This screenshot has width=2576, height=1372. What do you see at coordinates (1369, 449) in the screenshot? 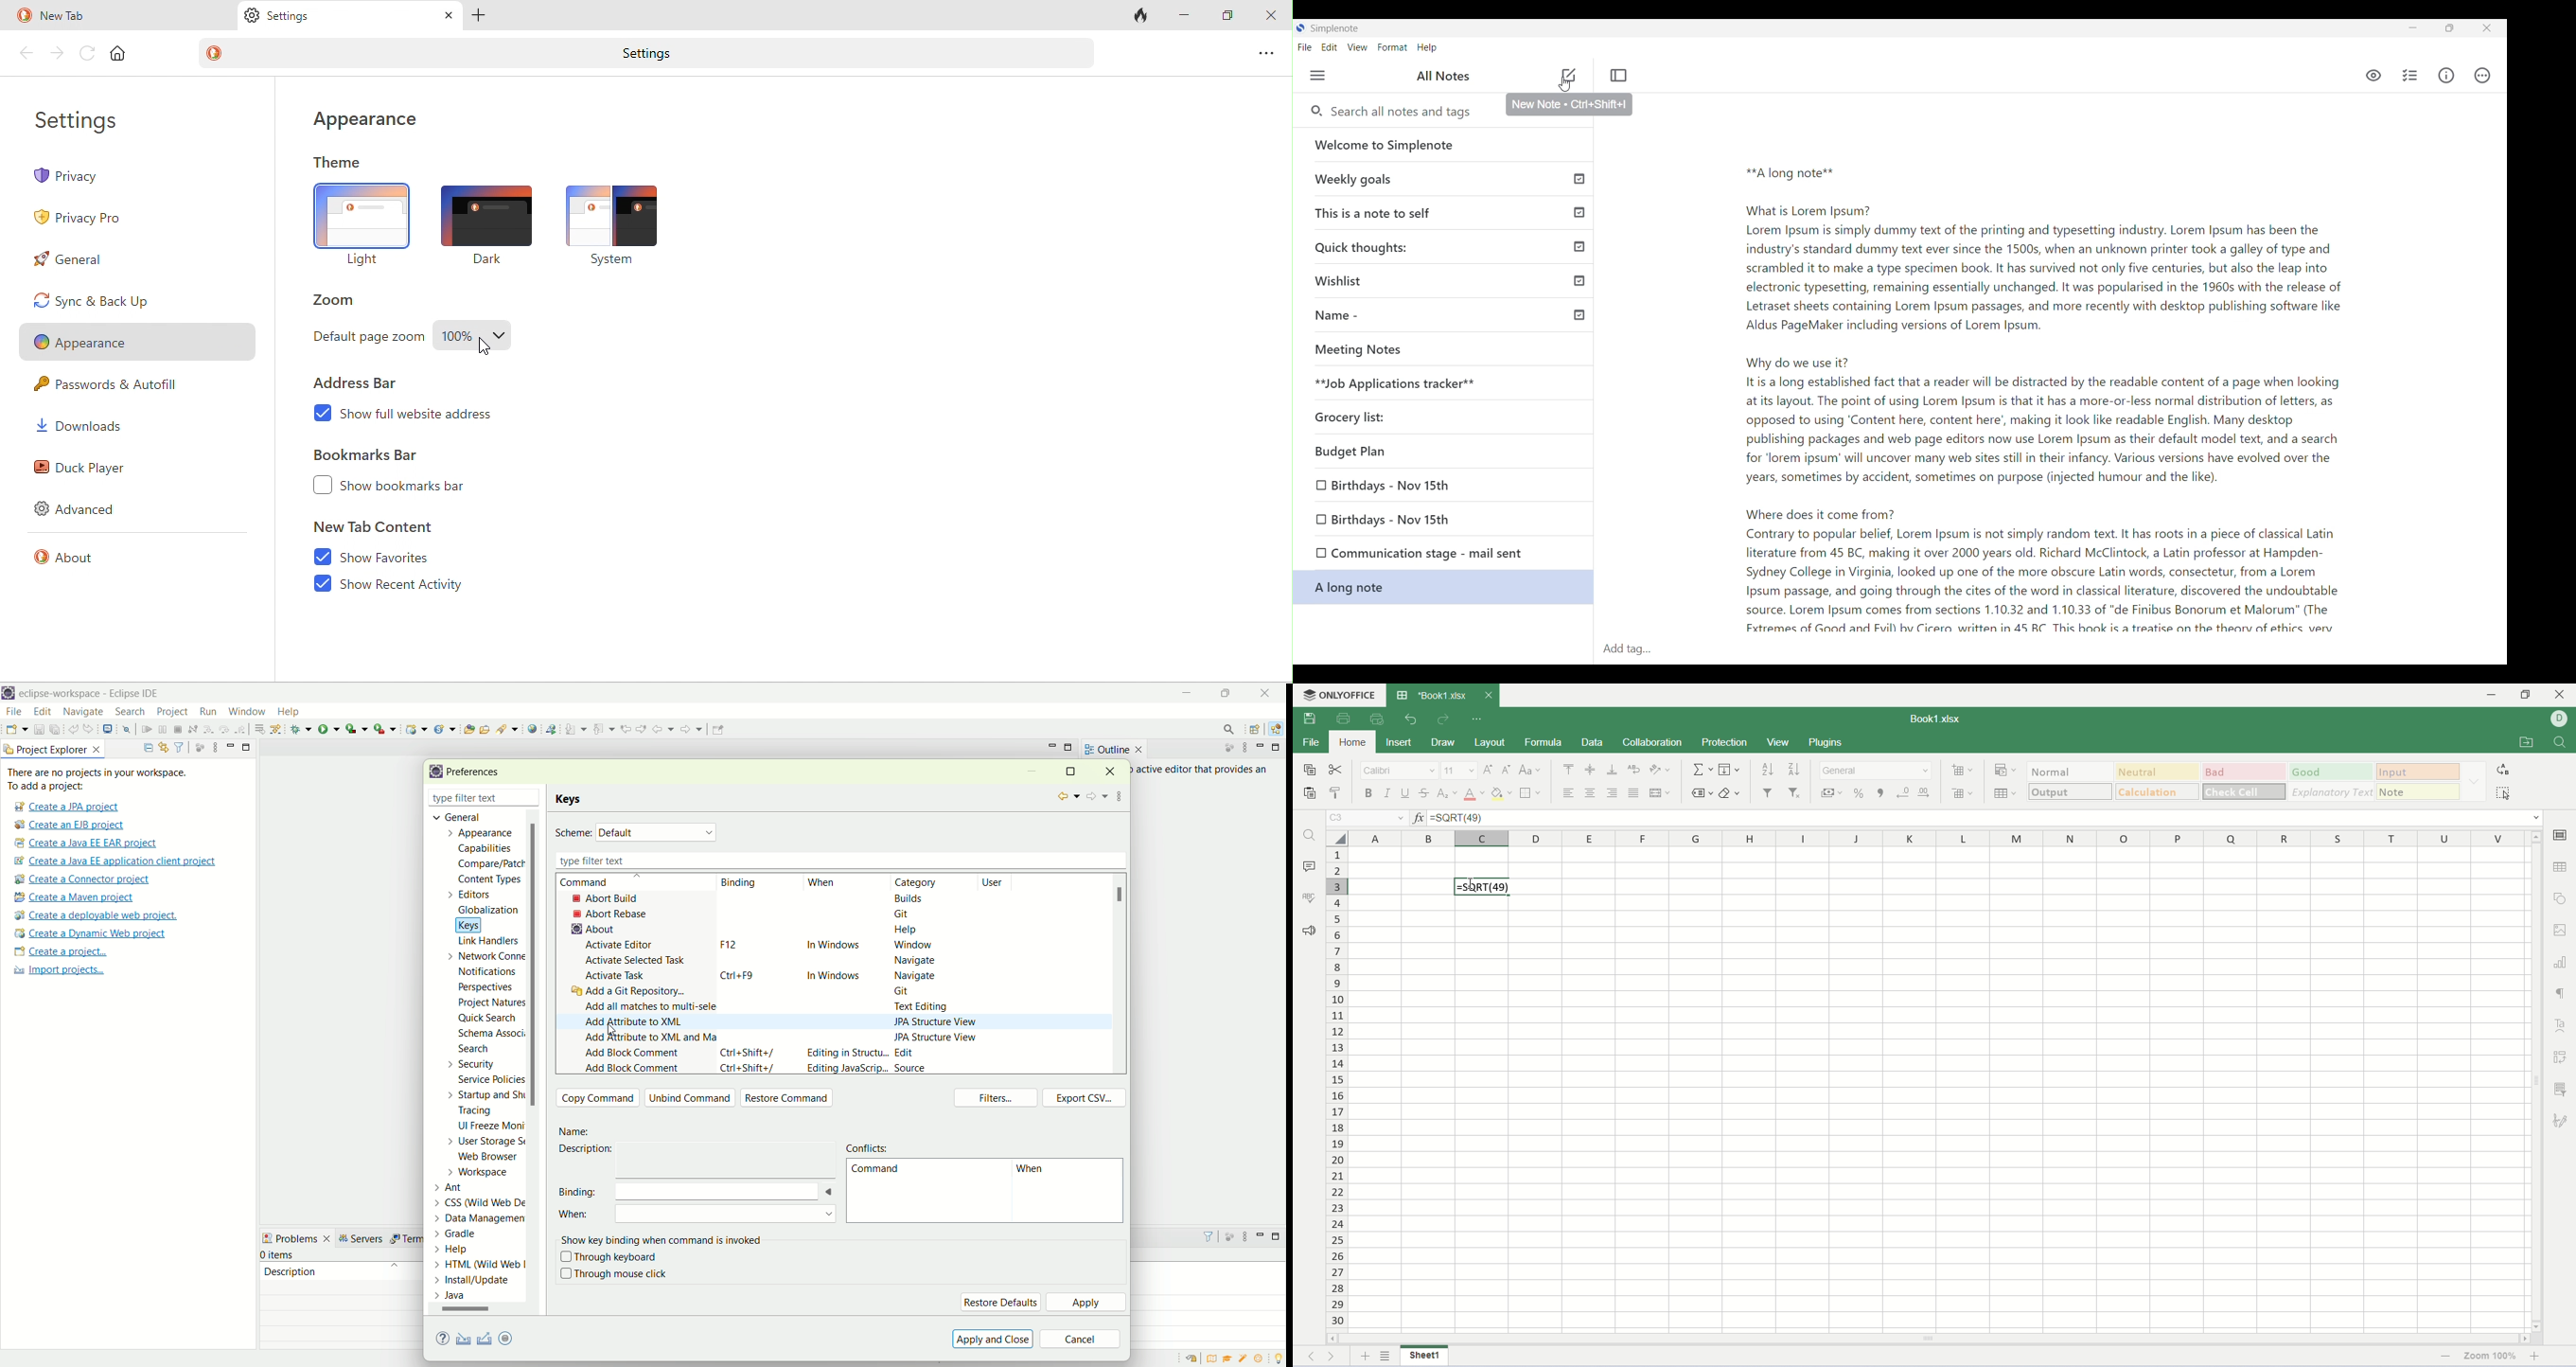
I see `Budget plan` at bounding box center [1369, 449].